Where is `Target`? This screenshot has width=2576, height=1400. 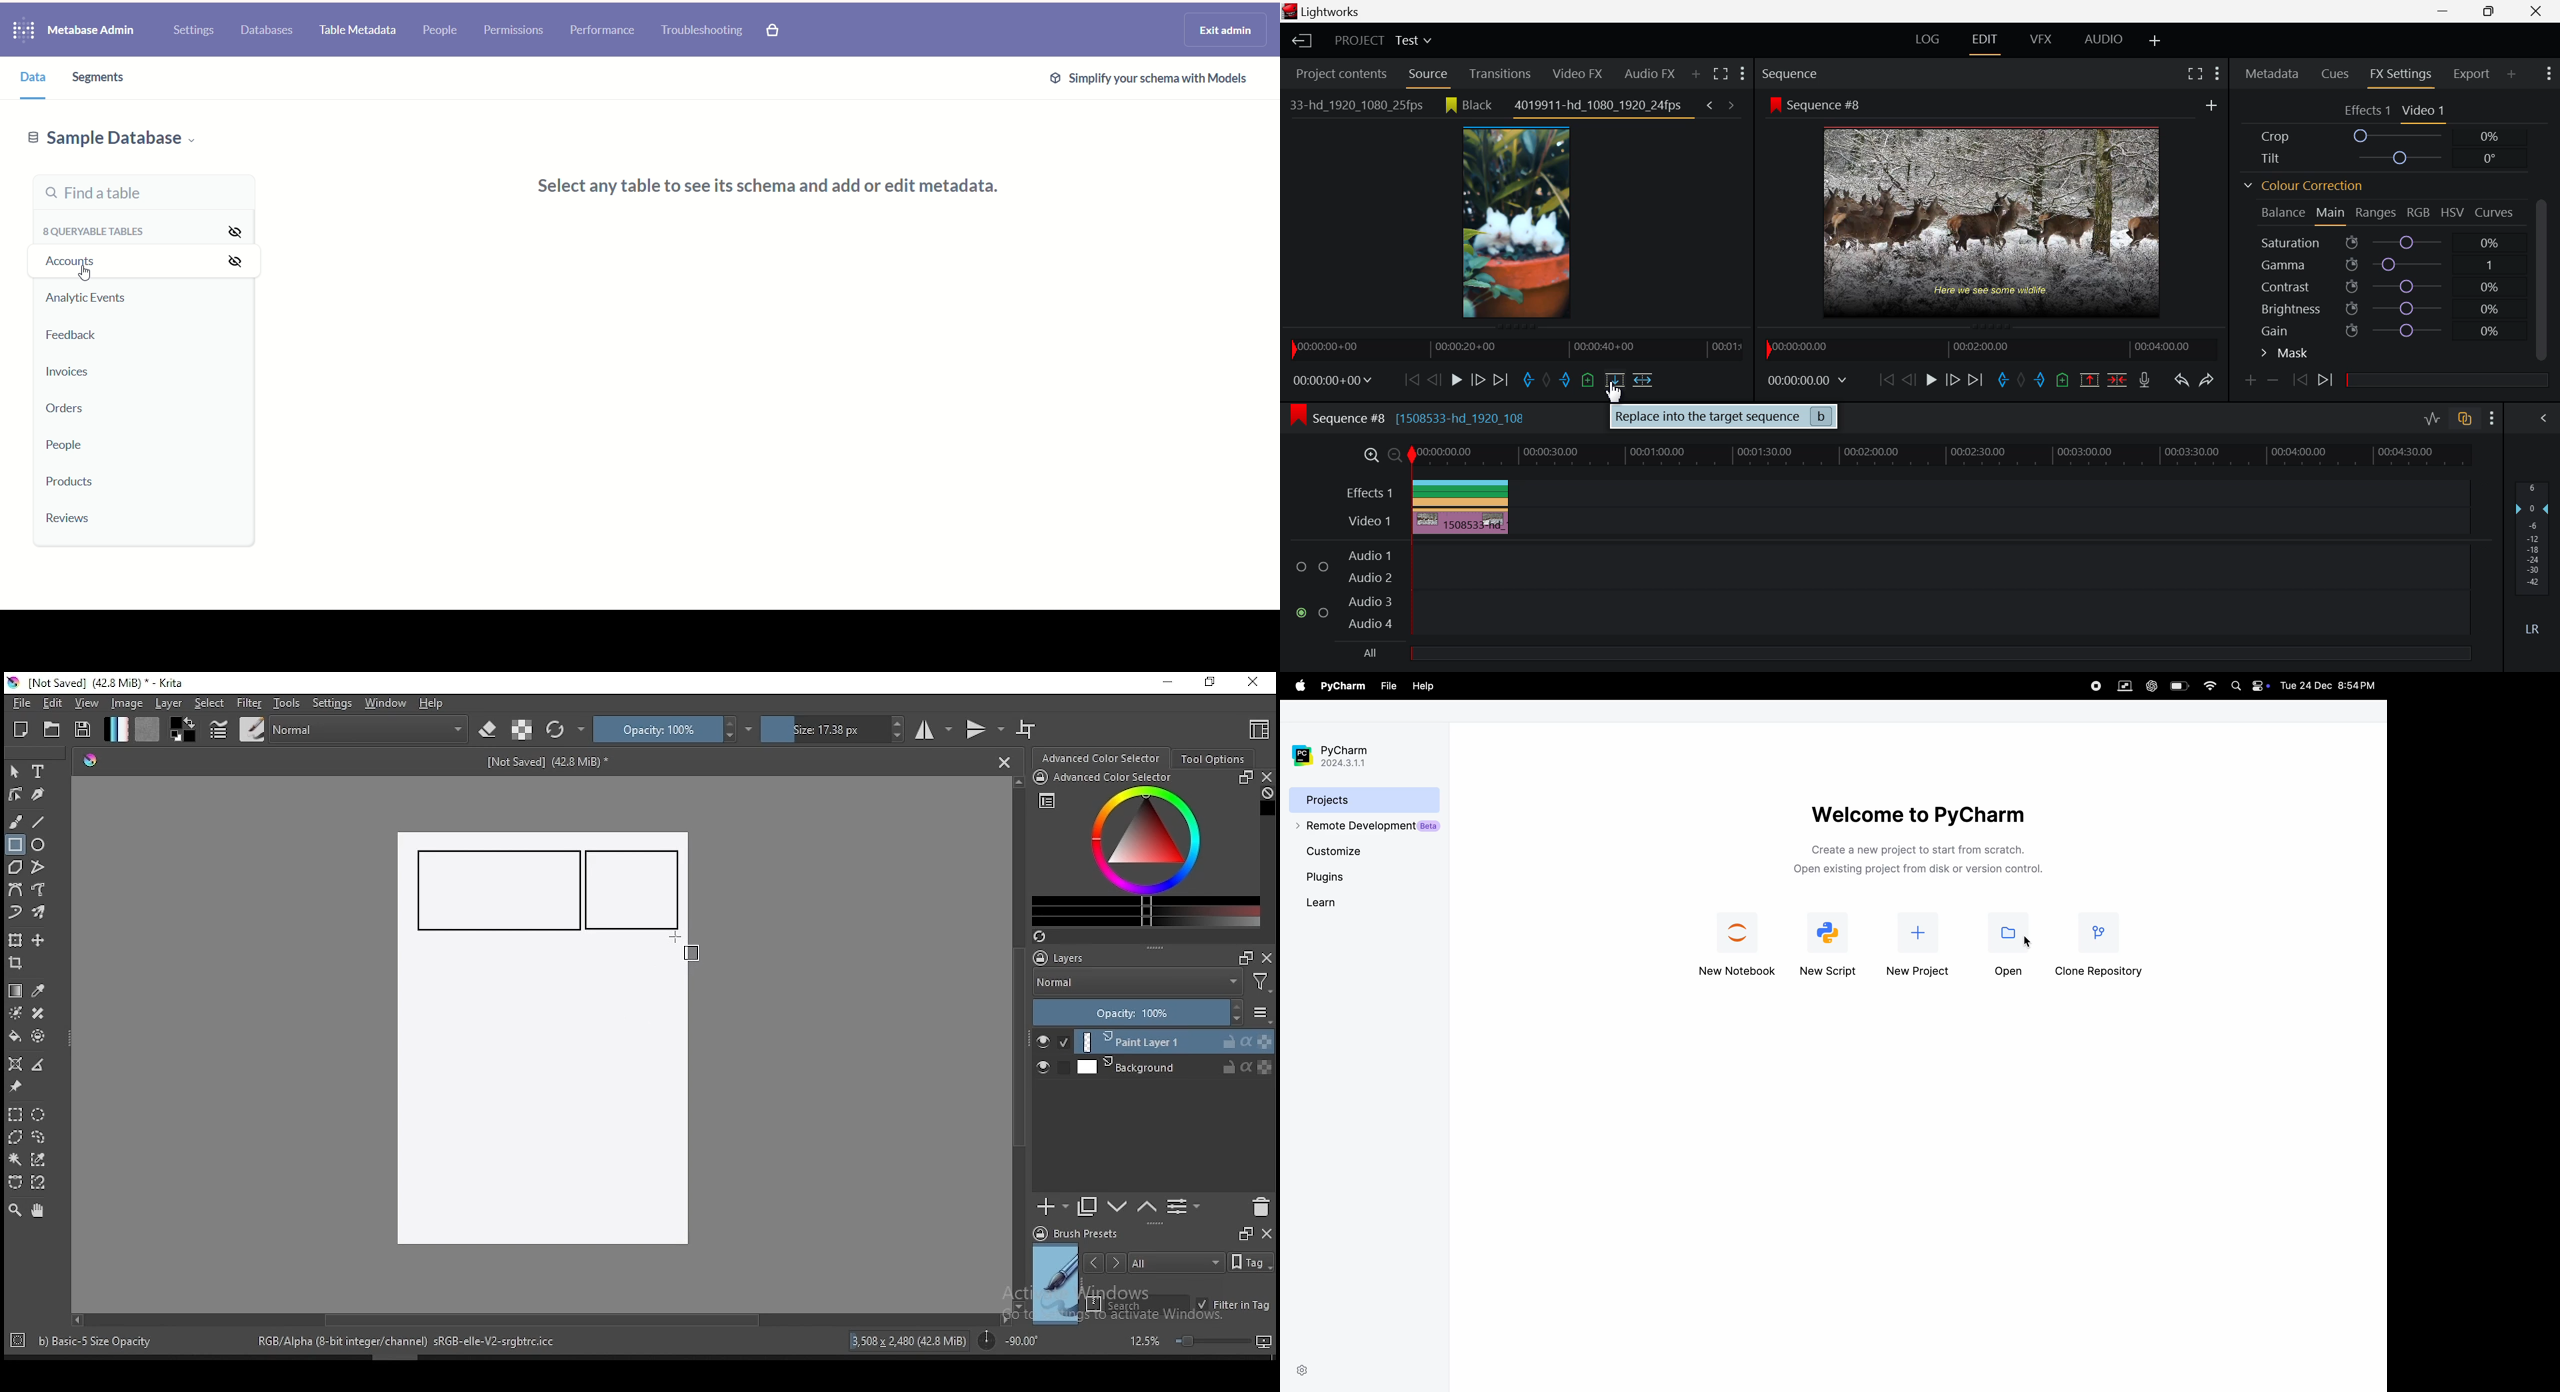
Target is located at coordinates (19, 1341).